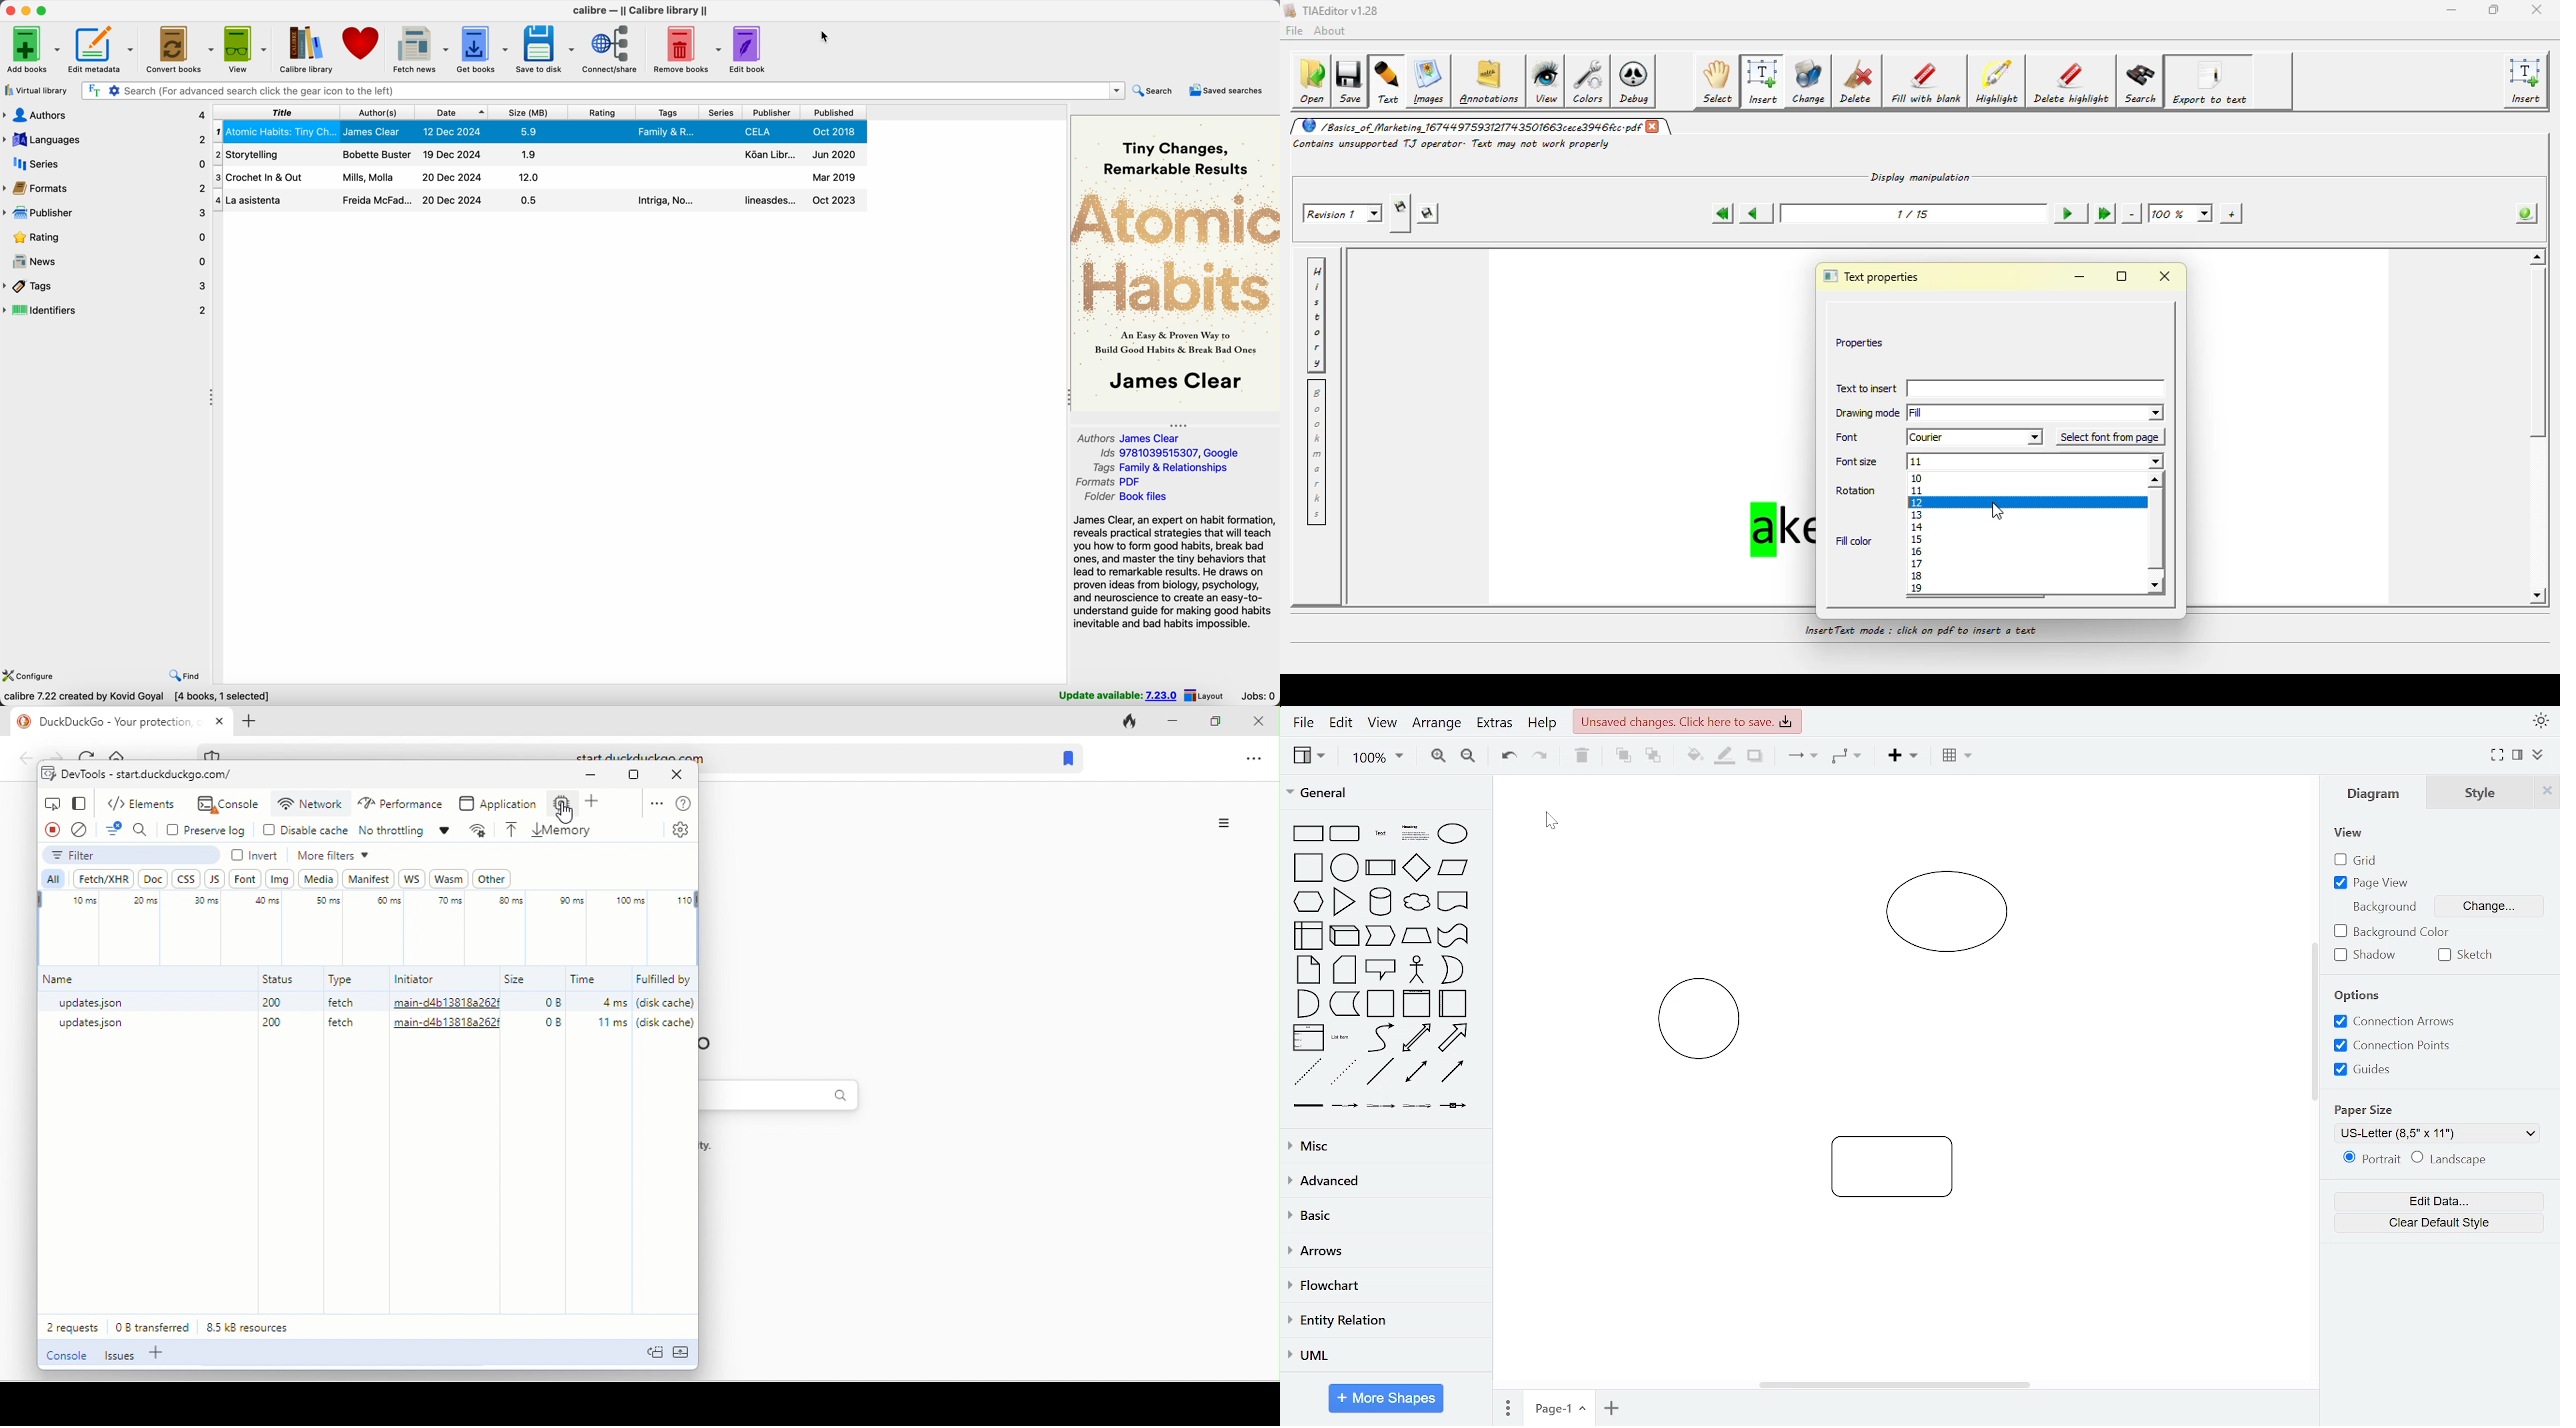 This screenshot has width=2576, height=1428. Describe the element at coordinates (259, 721) in the screenshot. I see `add tab` at that location.